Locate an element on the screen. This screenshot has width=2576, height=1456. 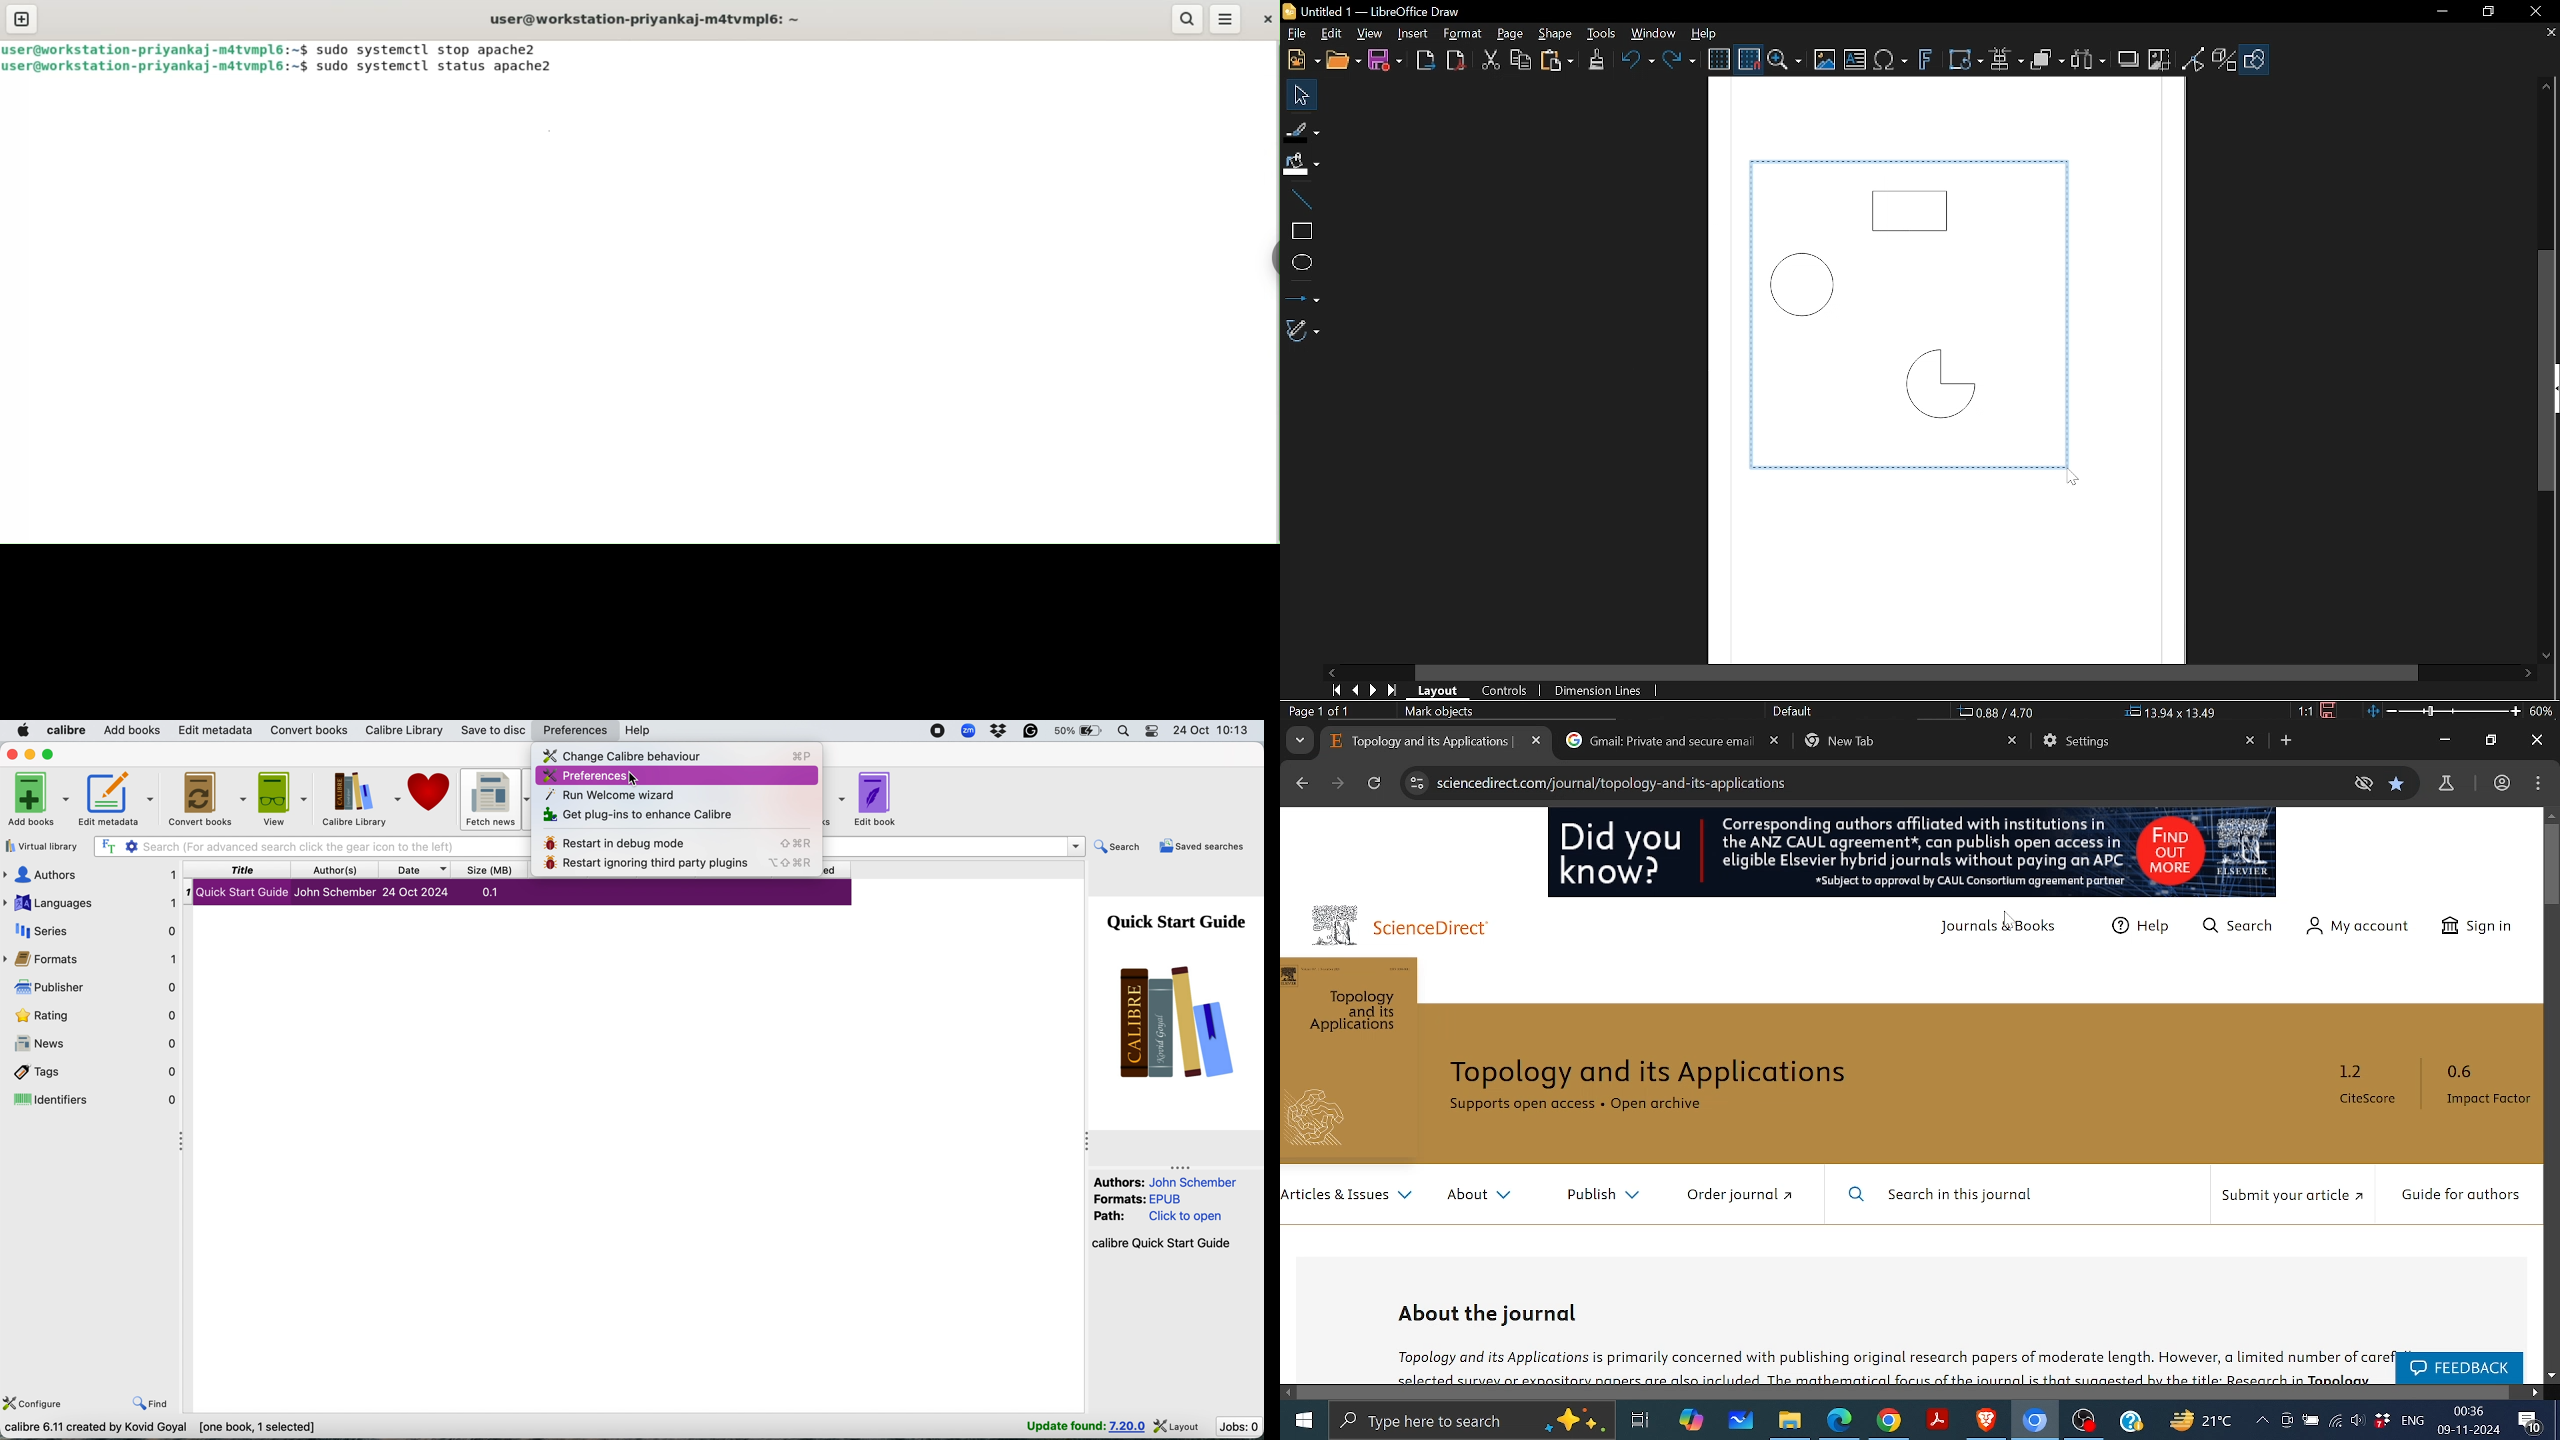
paste is located at coordinates (1558, 61).